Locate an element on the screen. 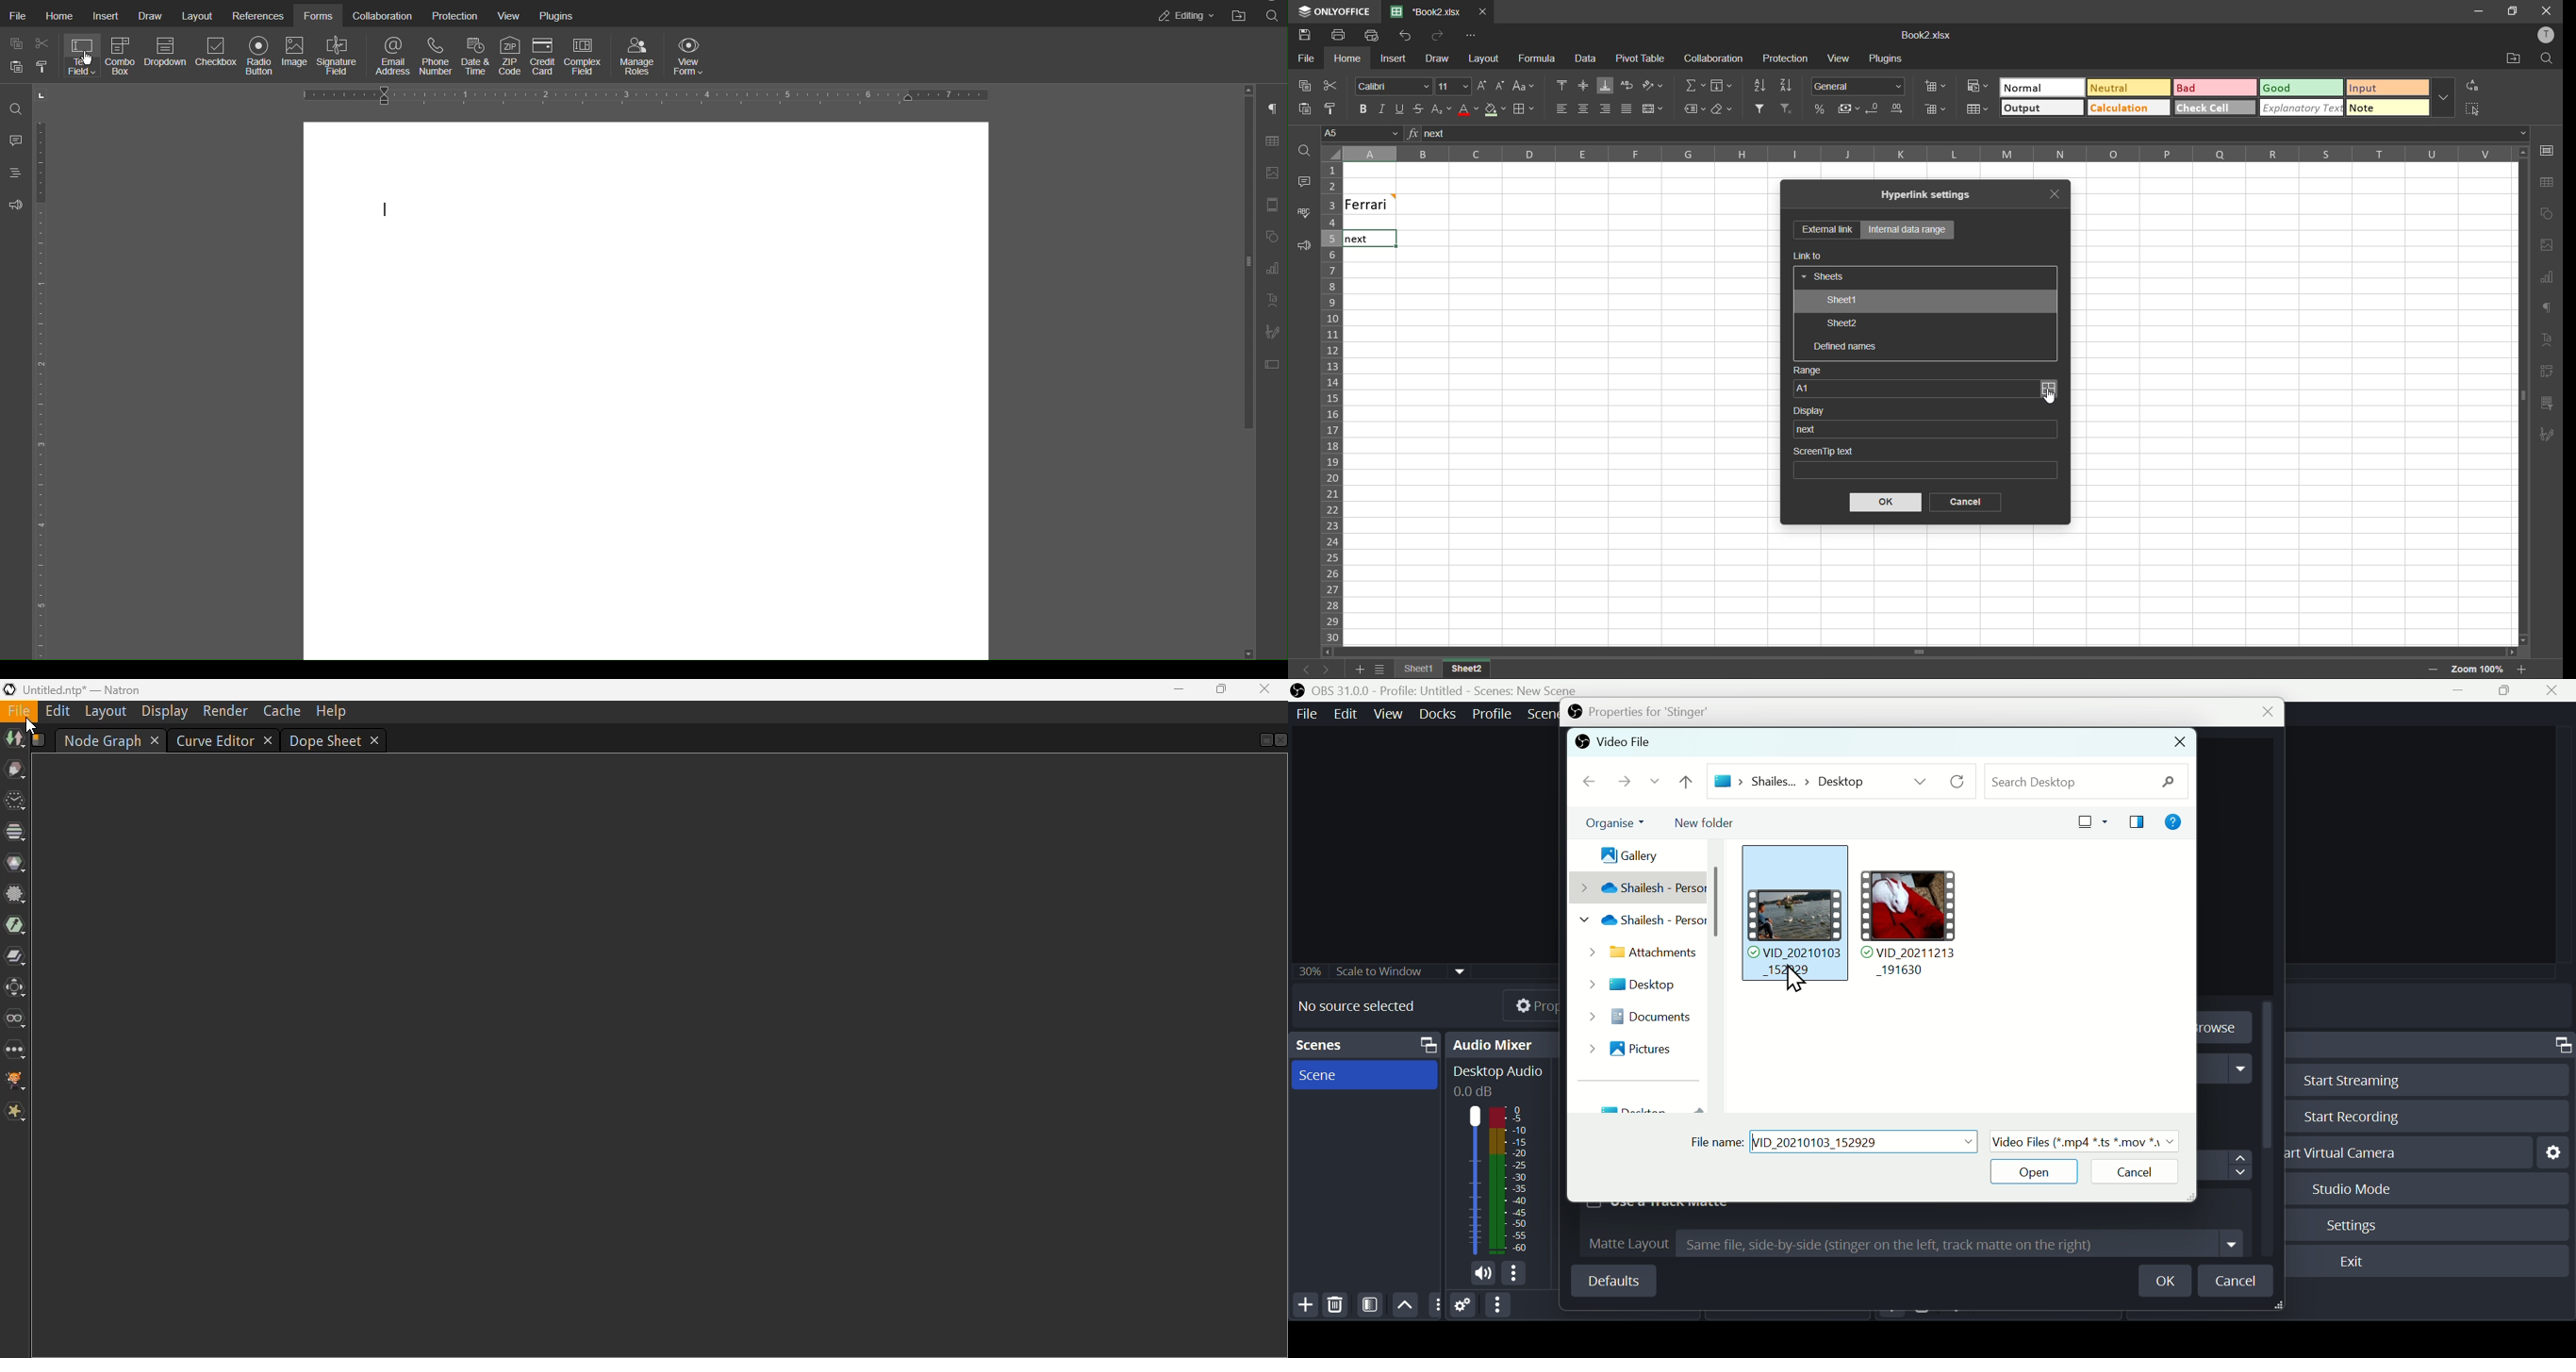 The width and height of the screenshot is (2576, 1372). insert is located at coordinates (1391, 58).